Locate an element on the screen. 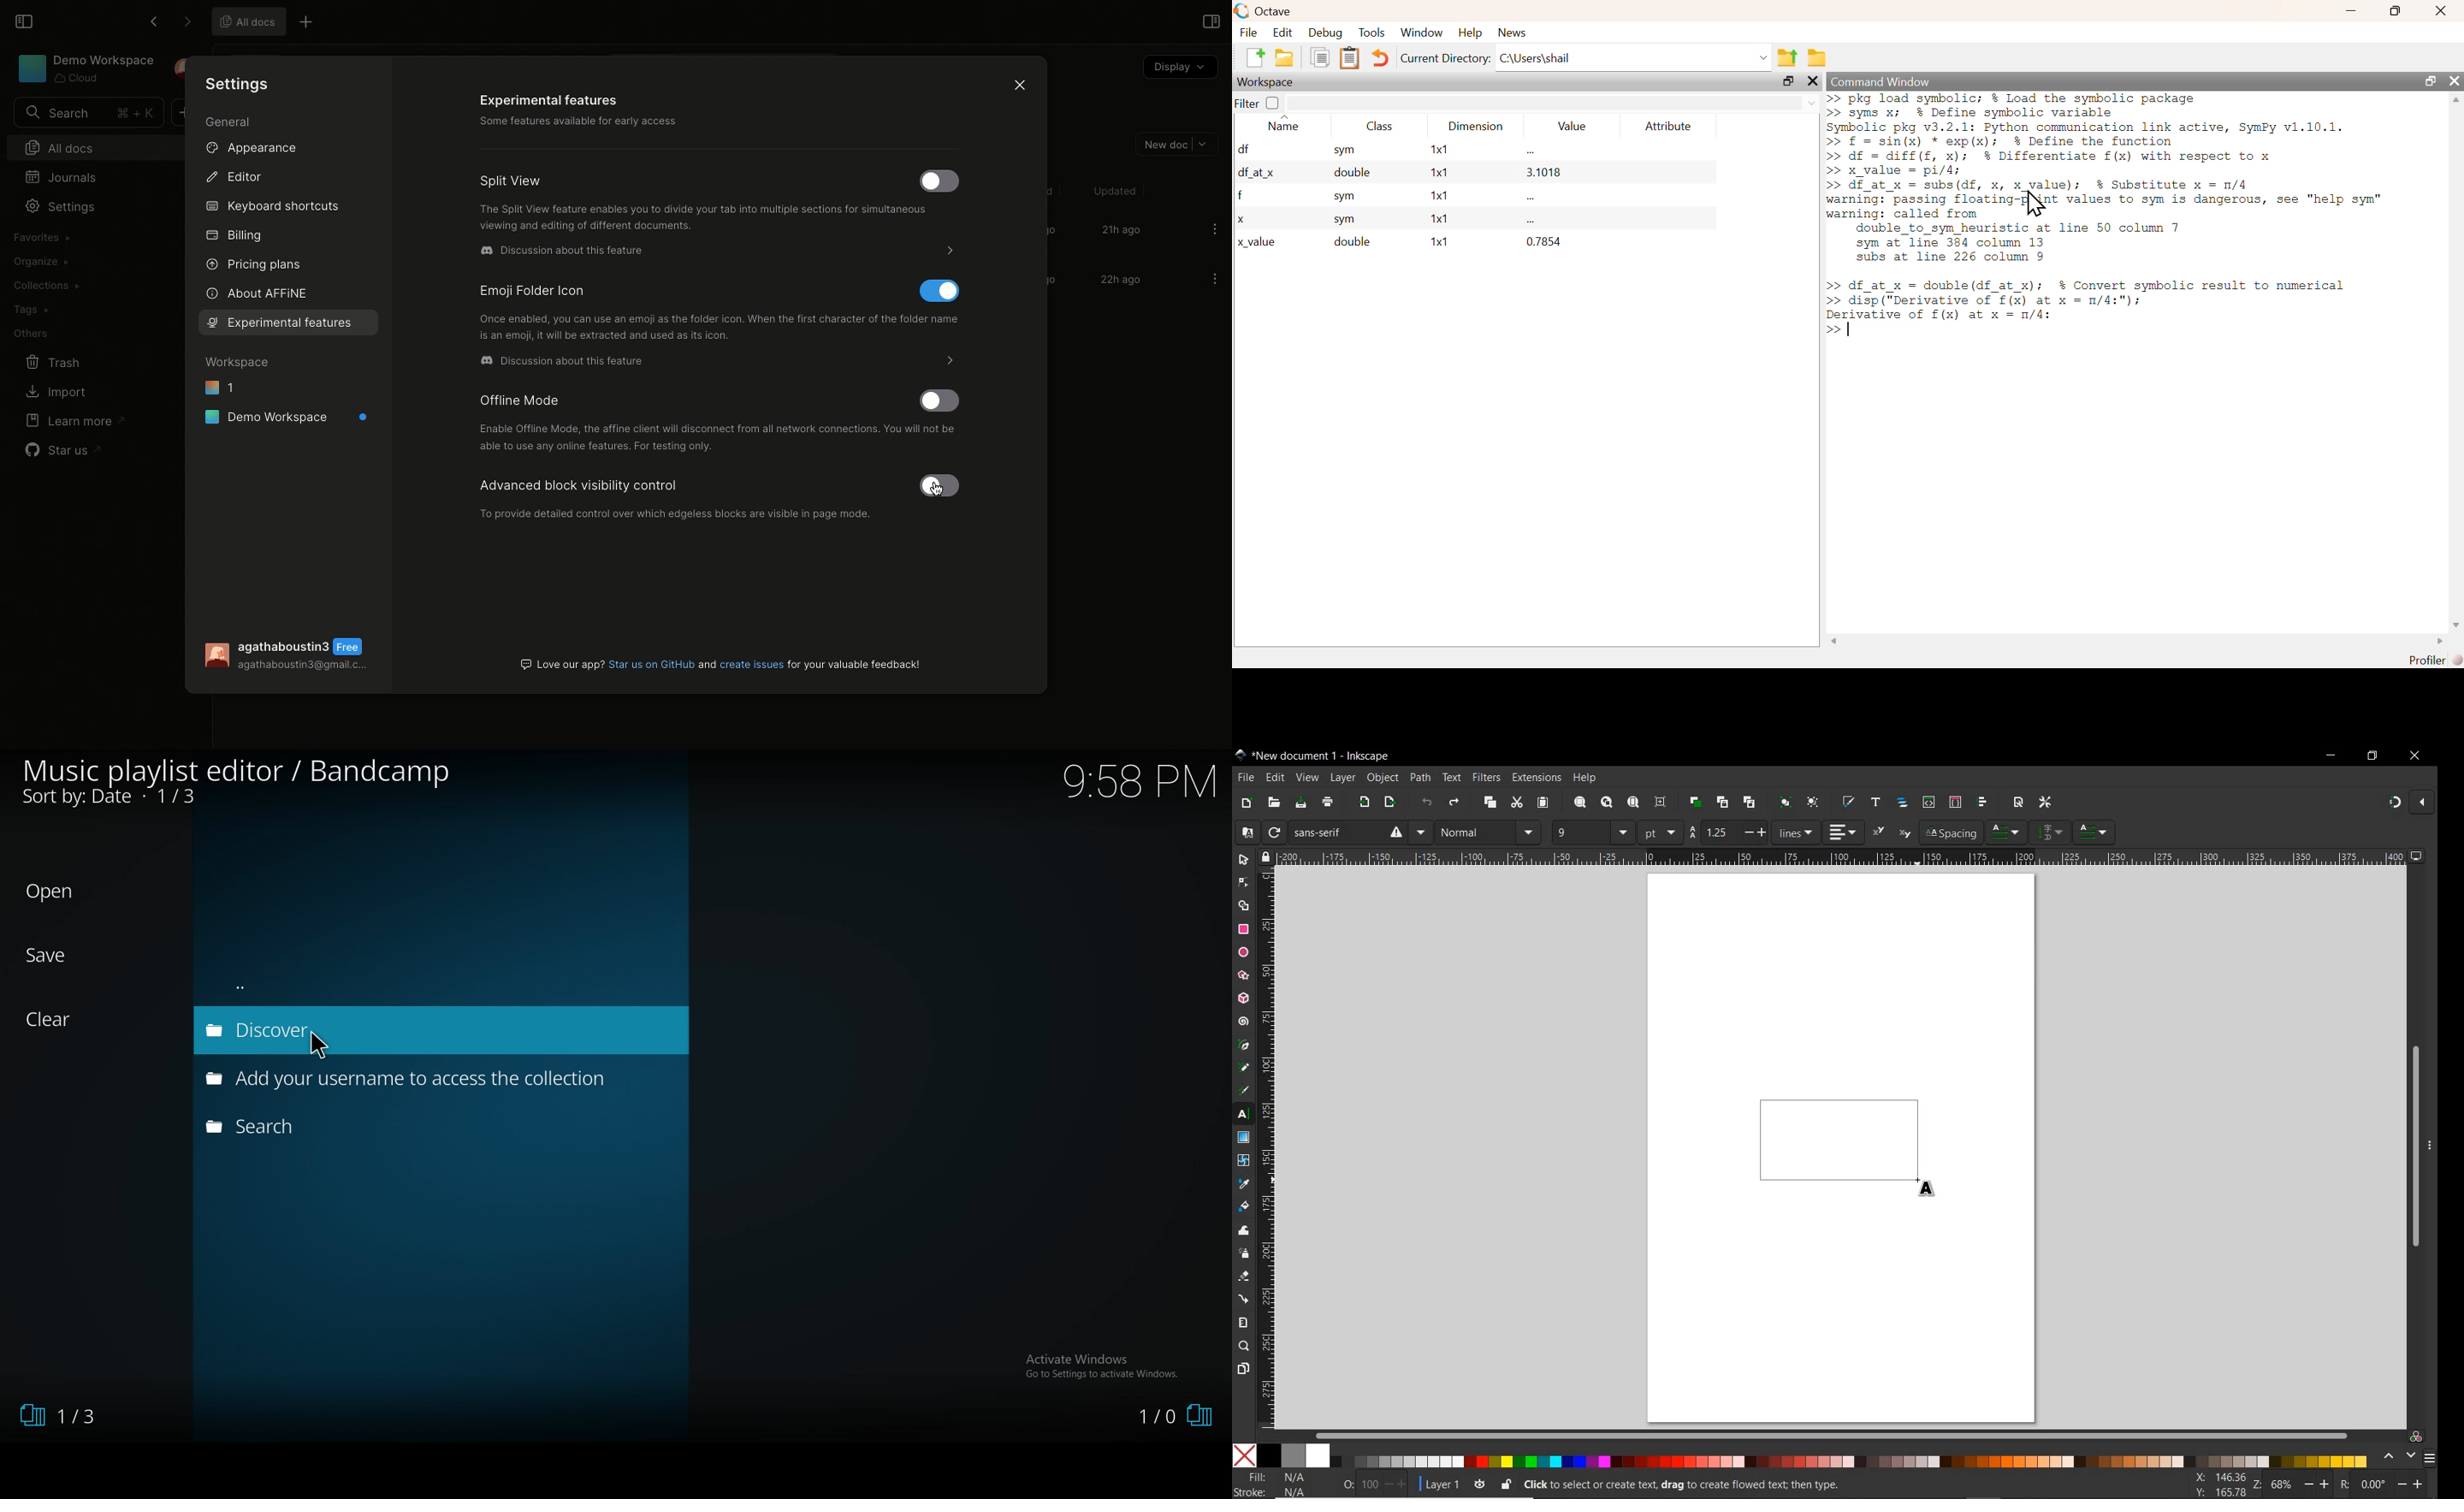 This screenshot has width=2464, height=1512. edit is located at coordinates (1274, 778).